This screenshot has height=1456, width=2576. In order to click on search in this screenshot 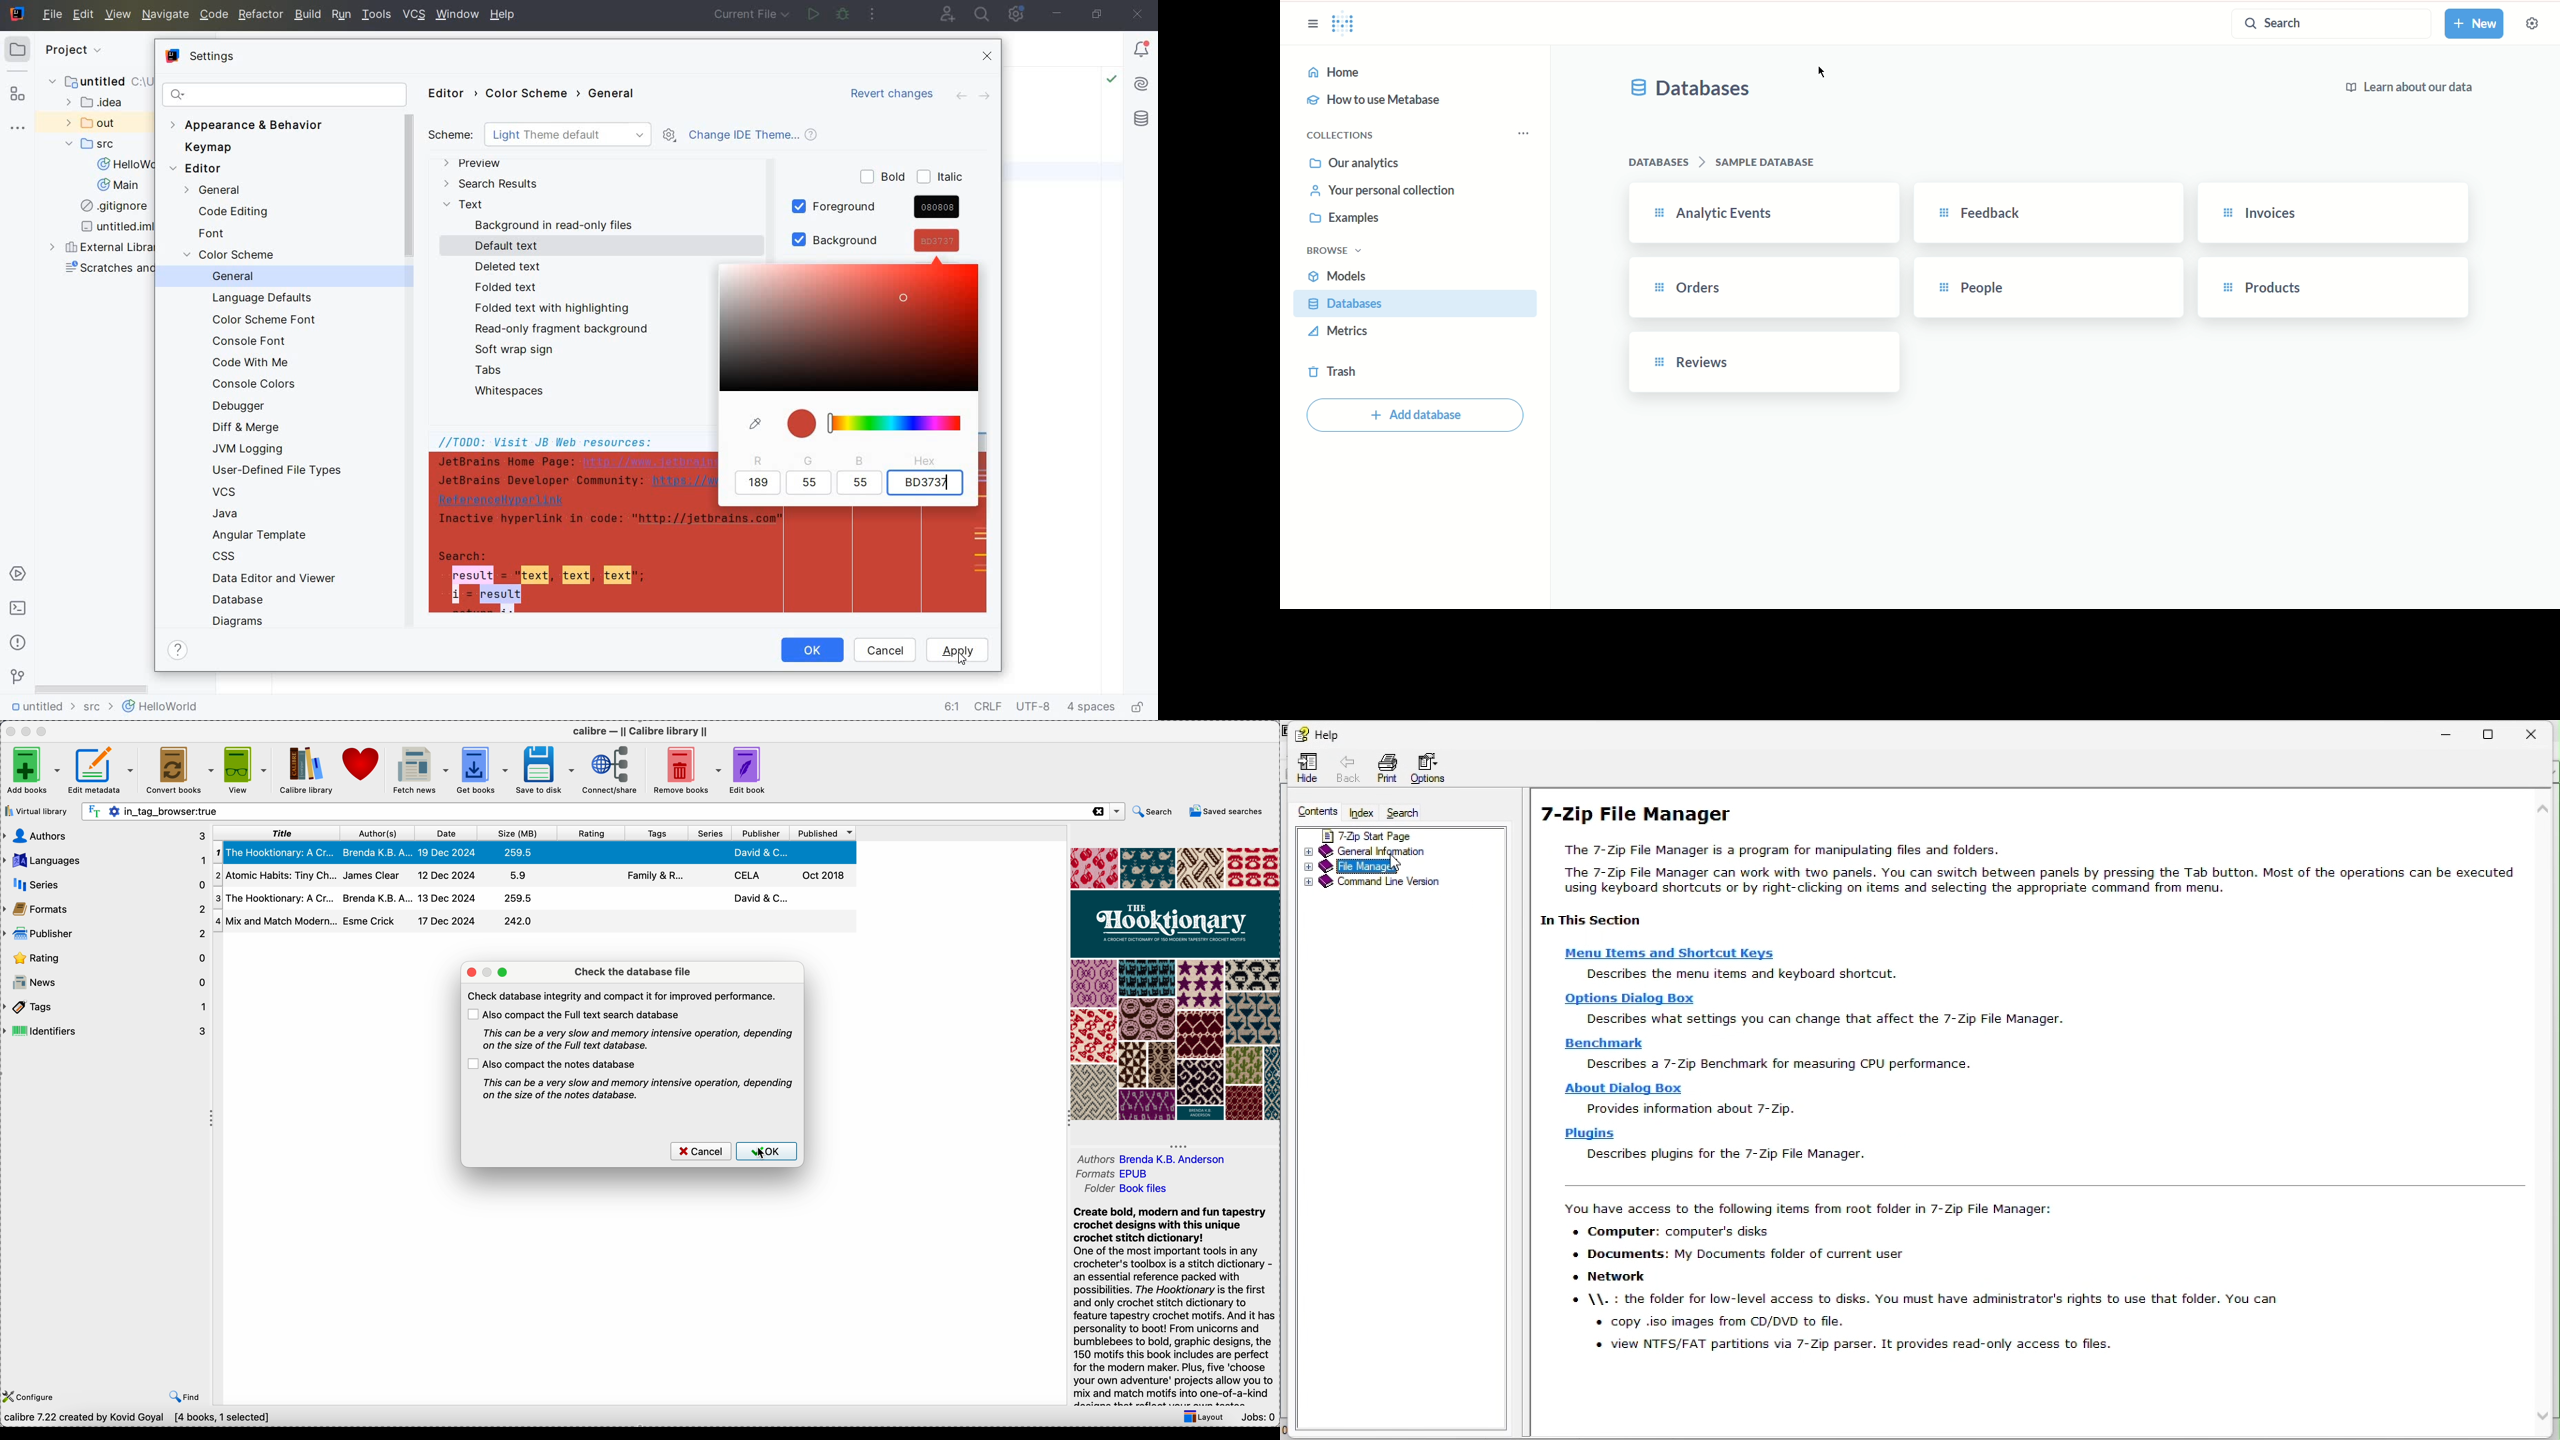, I will do `click(1154, 812)`.